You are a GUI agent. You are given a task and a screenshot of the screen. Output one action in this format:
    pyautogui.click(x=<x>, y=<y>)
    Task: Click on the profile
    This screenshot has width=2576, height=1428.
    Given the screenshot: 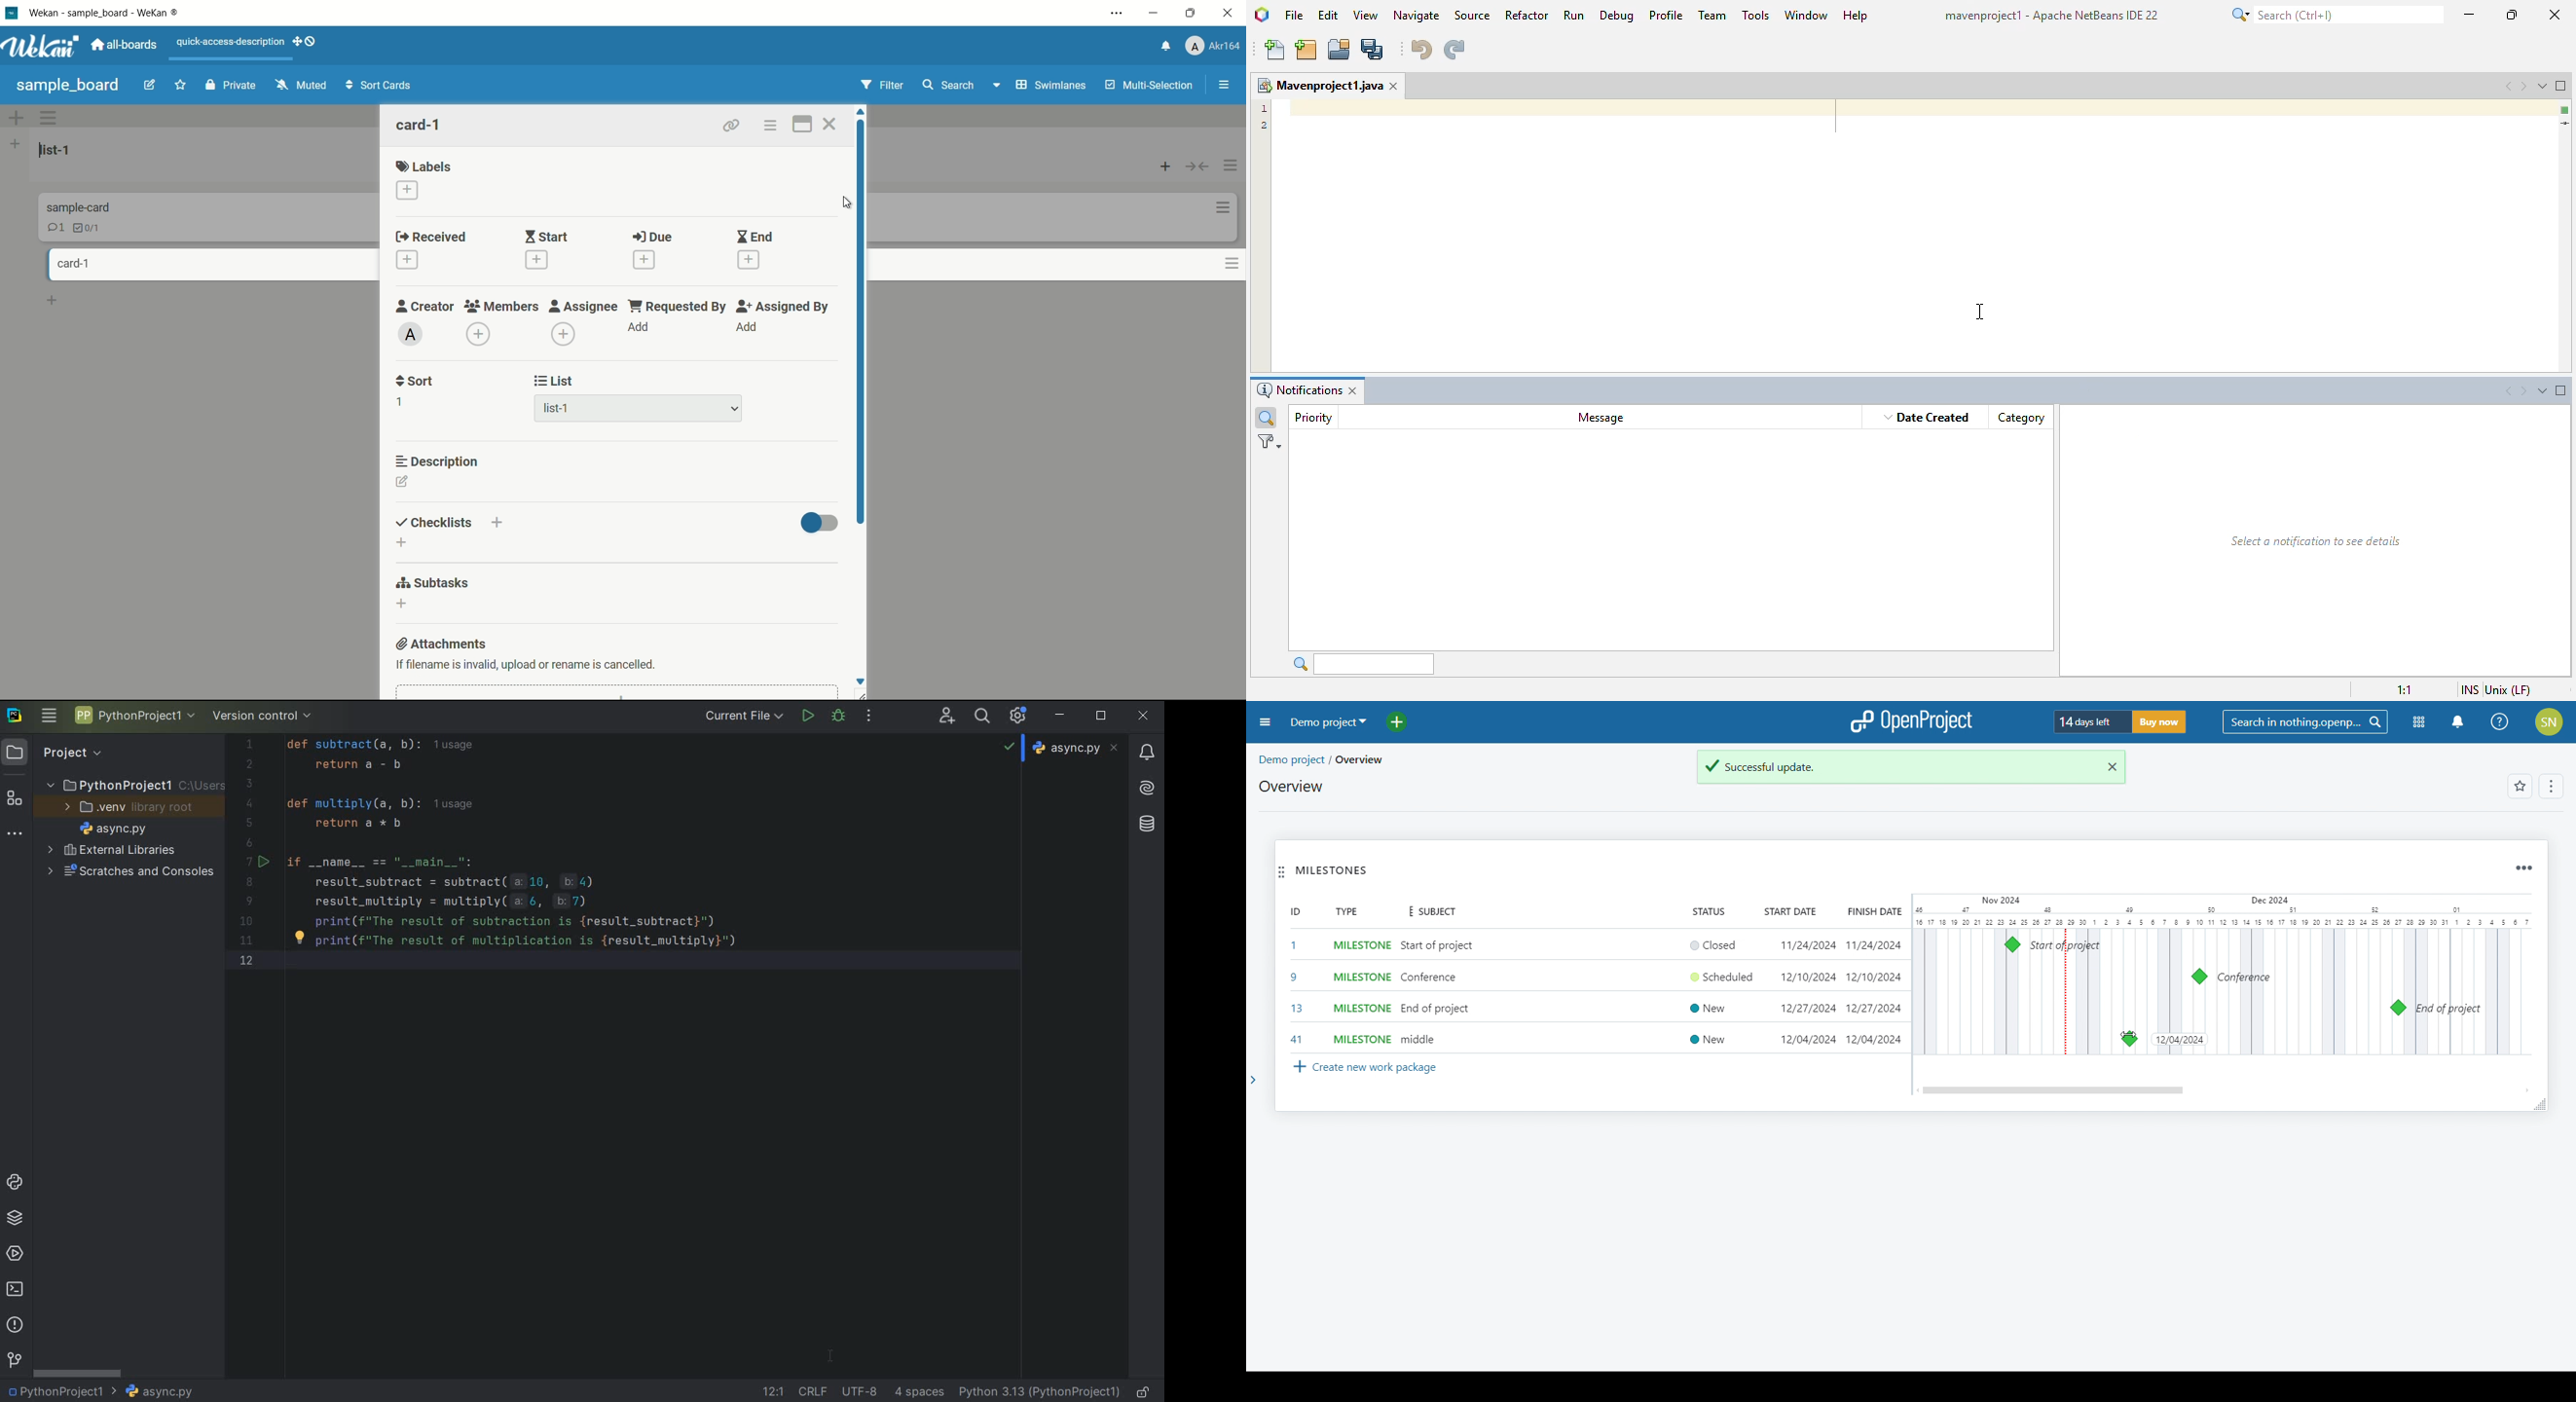 What is the action you would take?
    pyautogui.click(x=1668, y=15)
    